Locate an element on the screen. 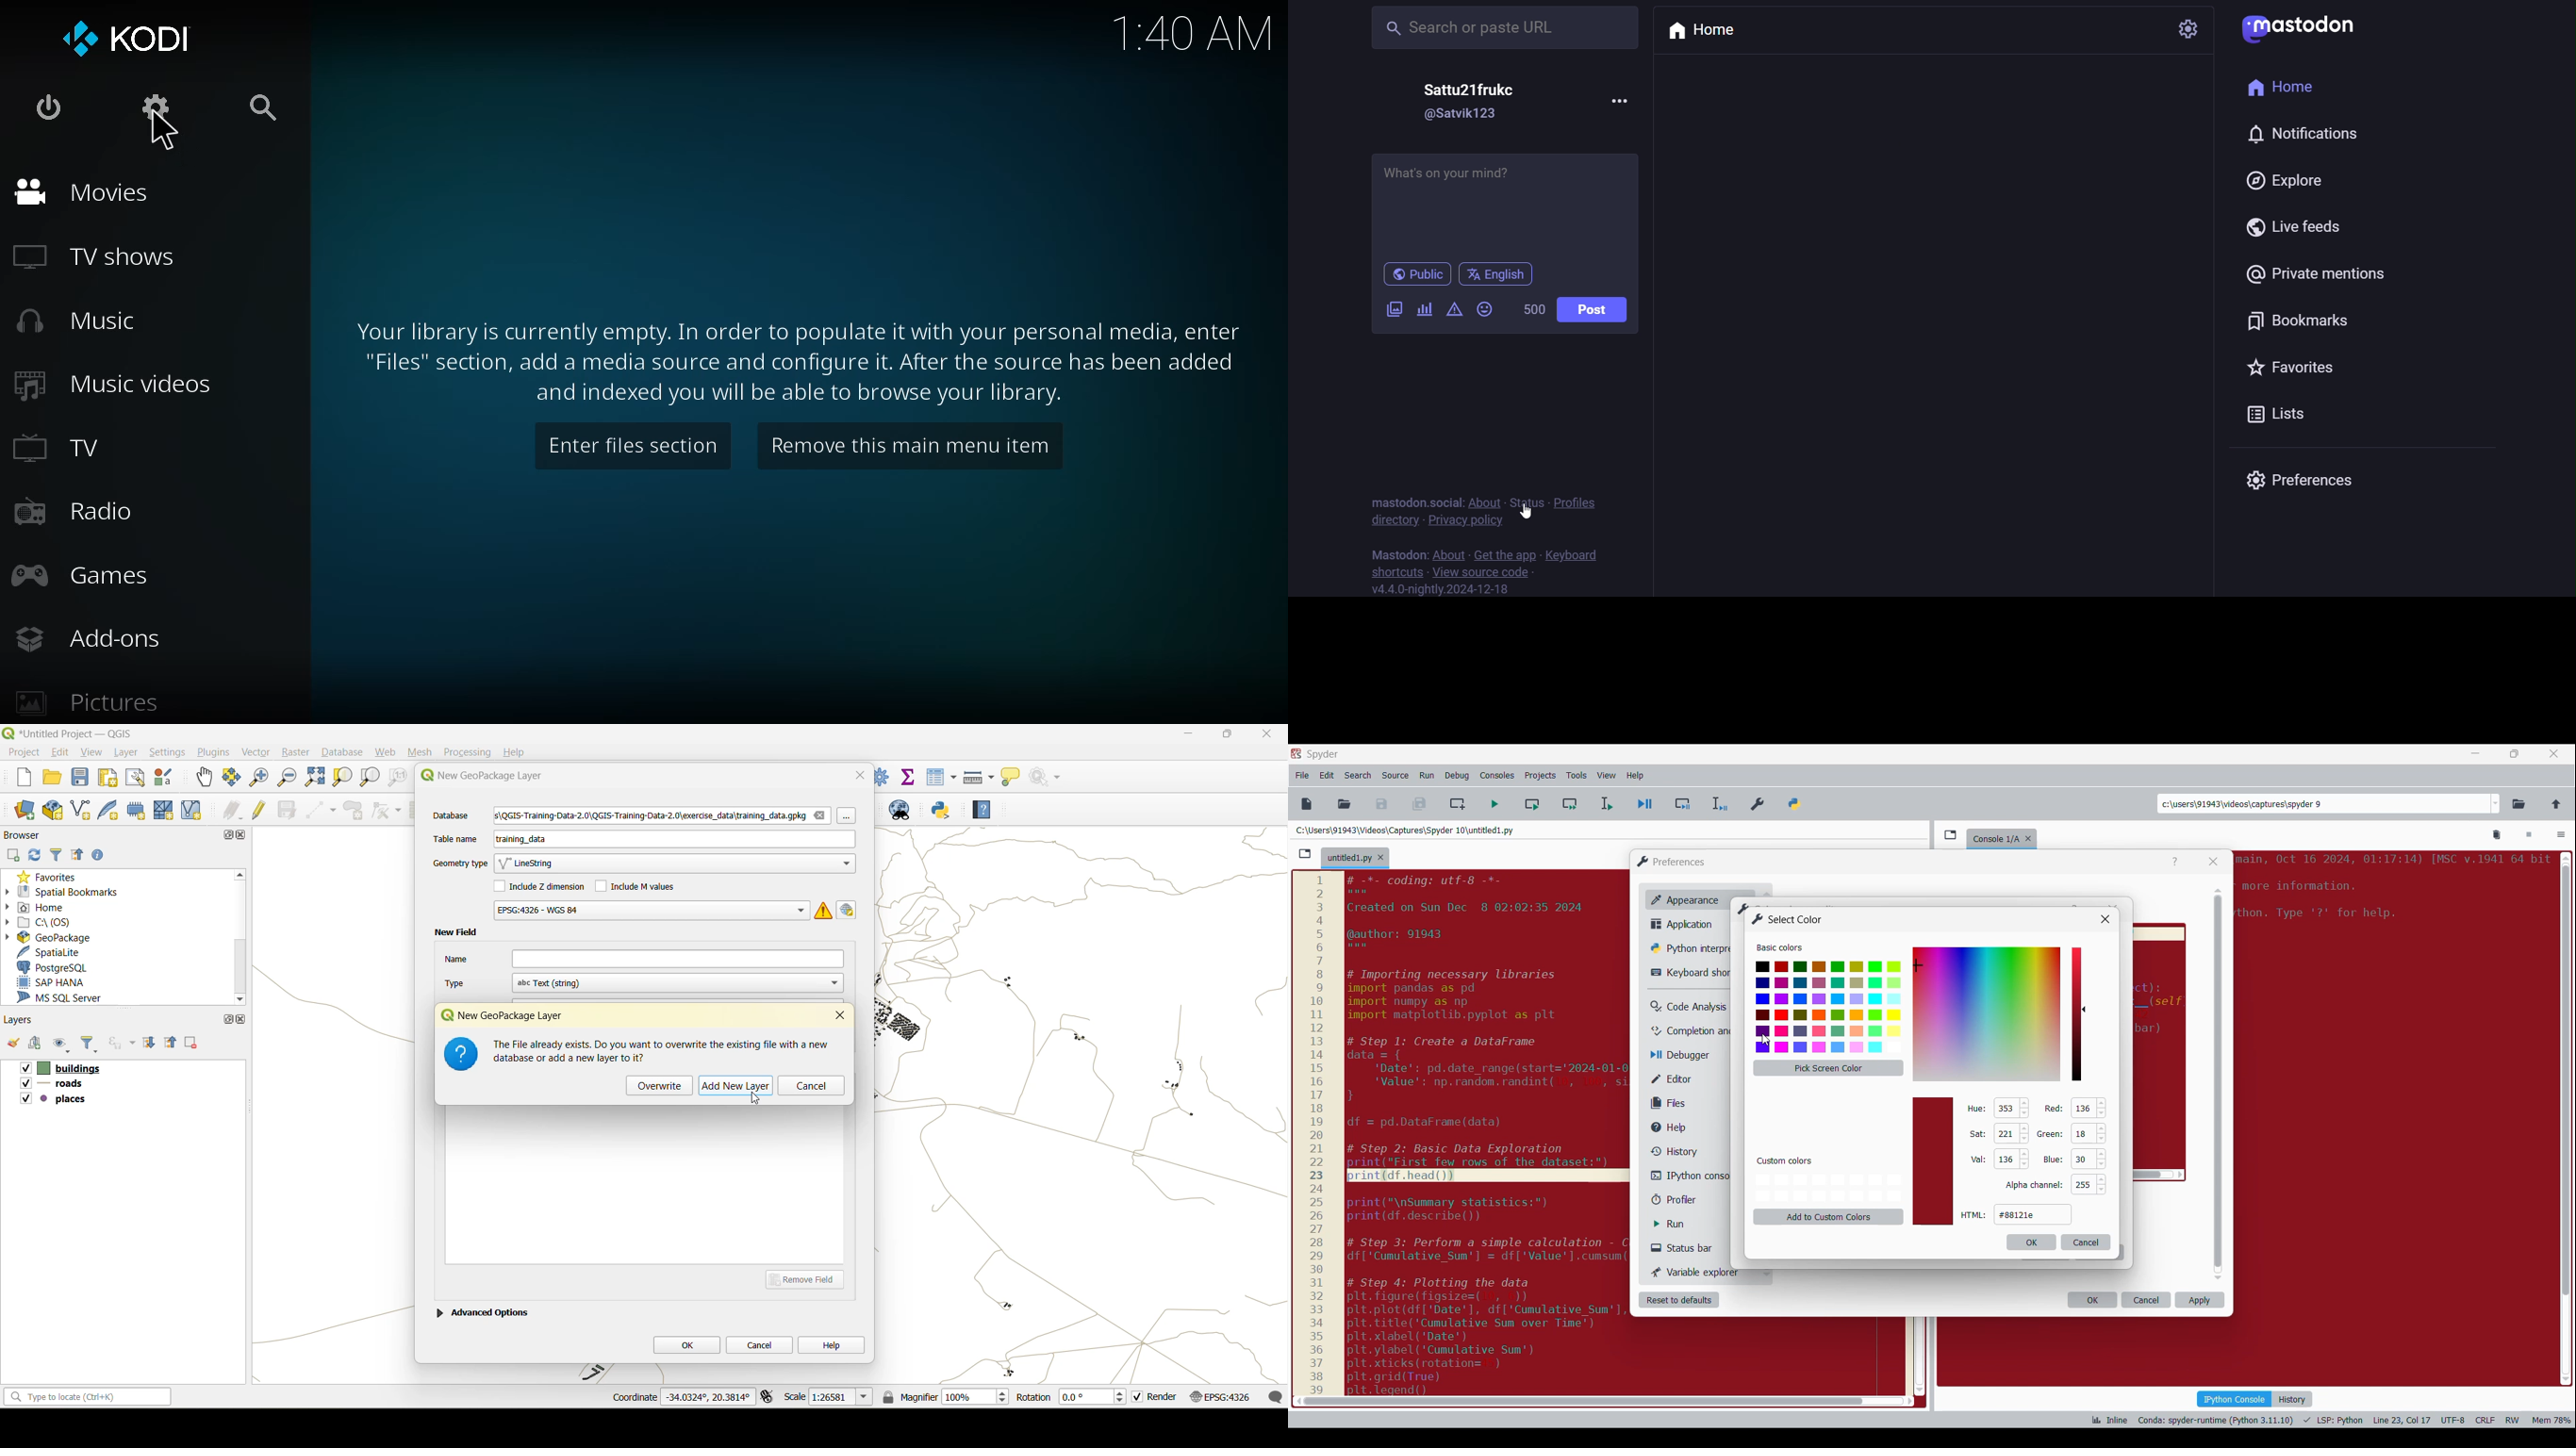 This screenshot has height=1456, width=2576. new geopackage layer is located at coordinates (509, 1014).